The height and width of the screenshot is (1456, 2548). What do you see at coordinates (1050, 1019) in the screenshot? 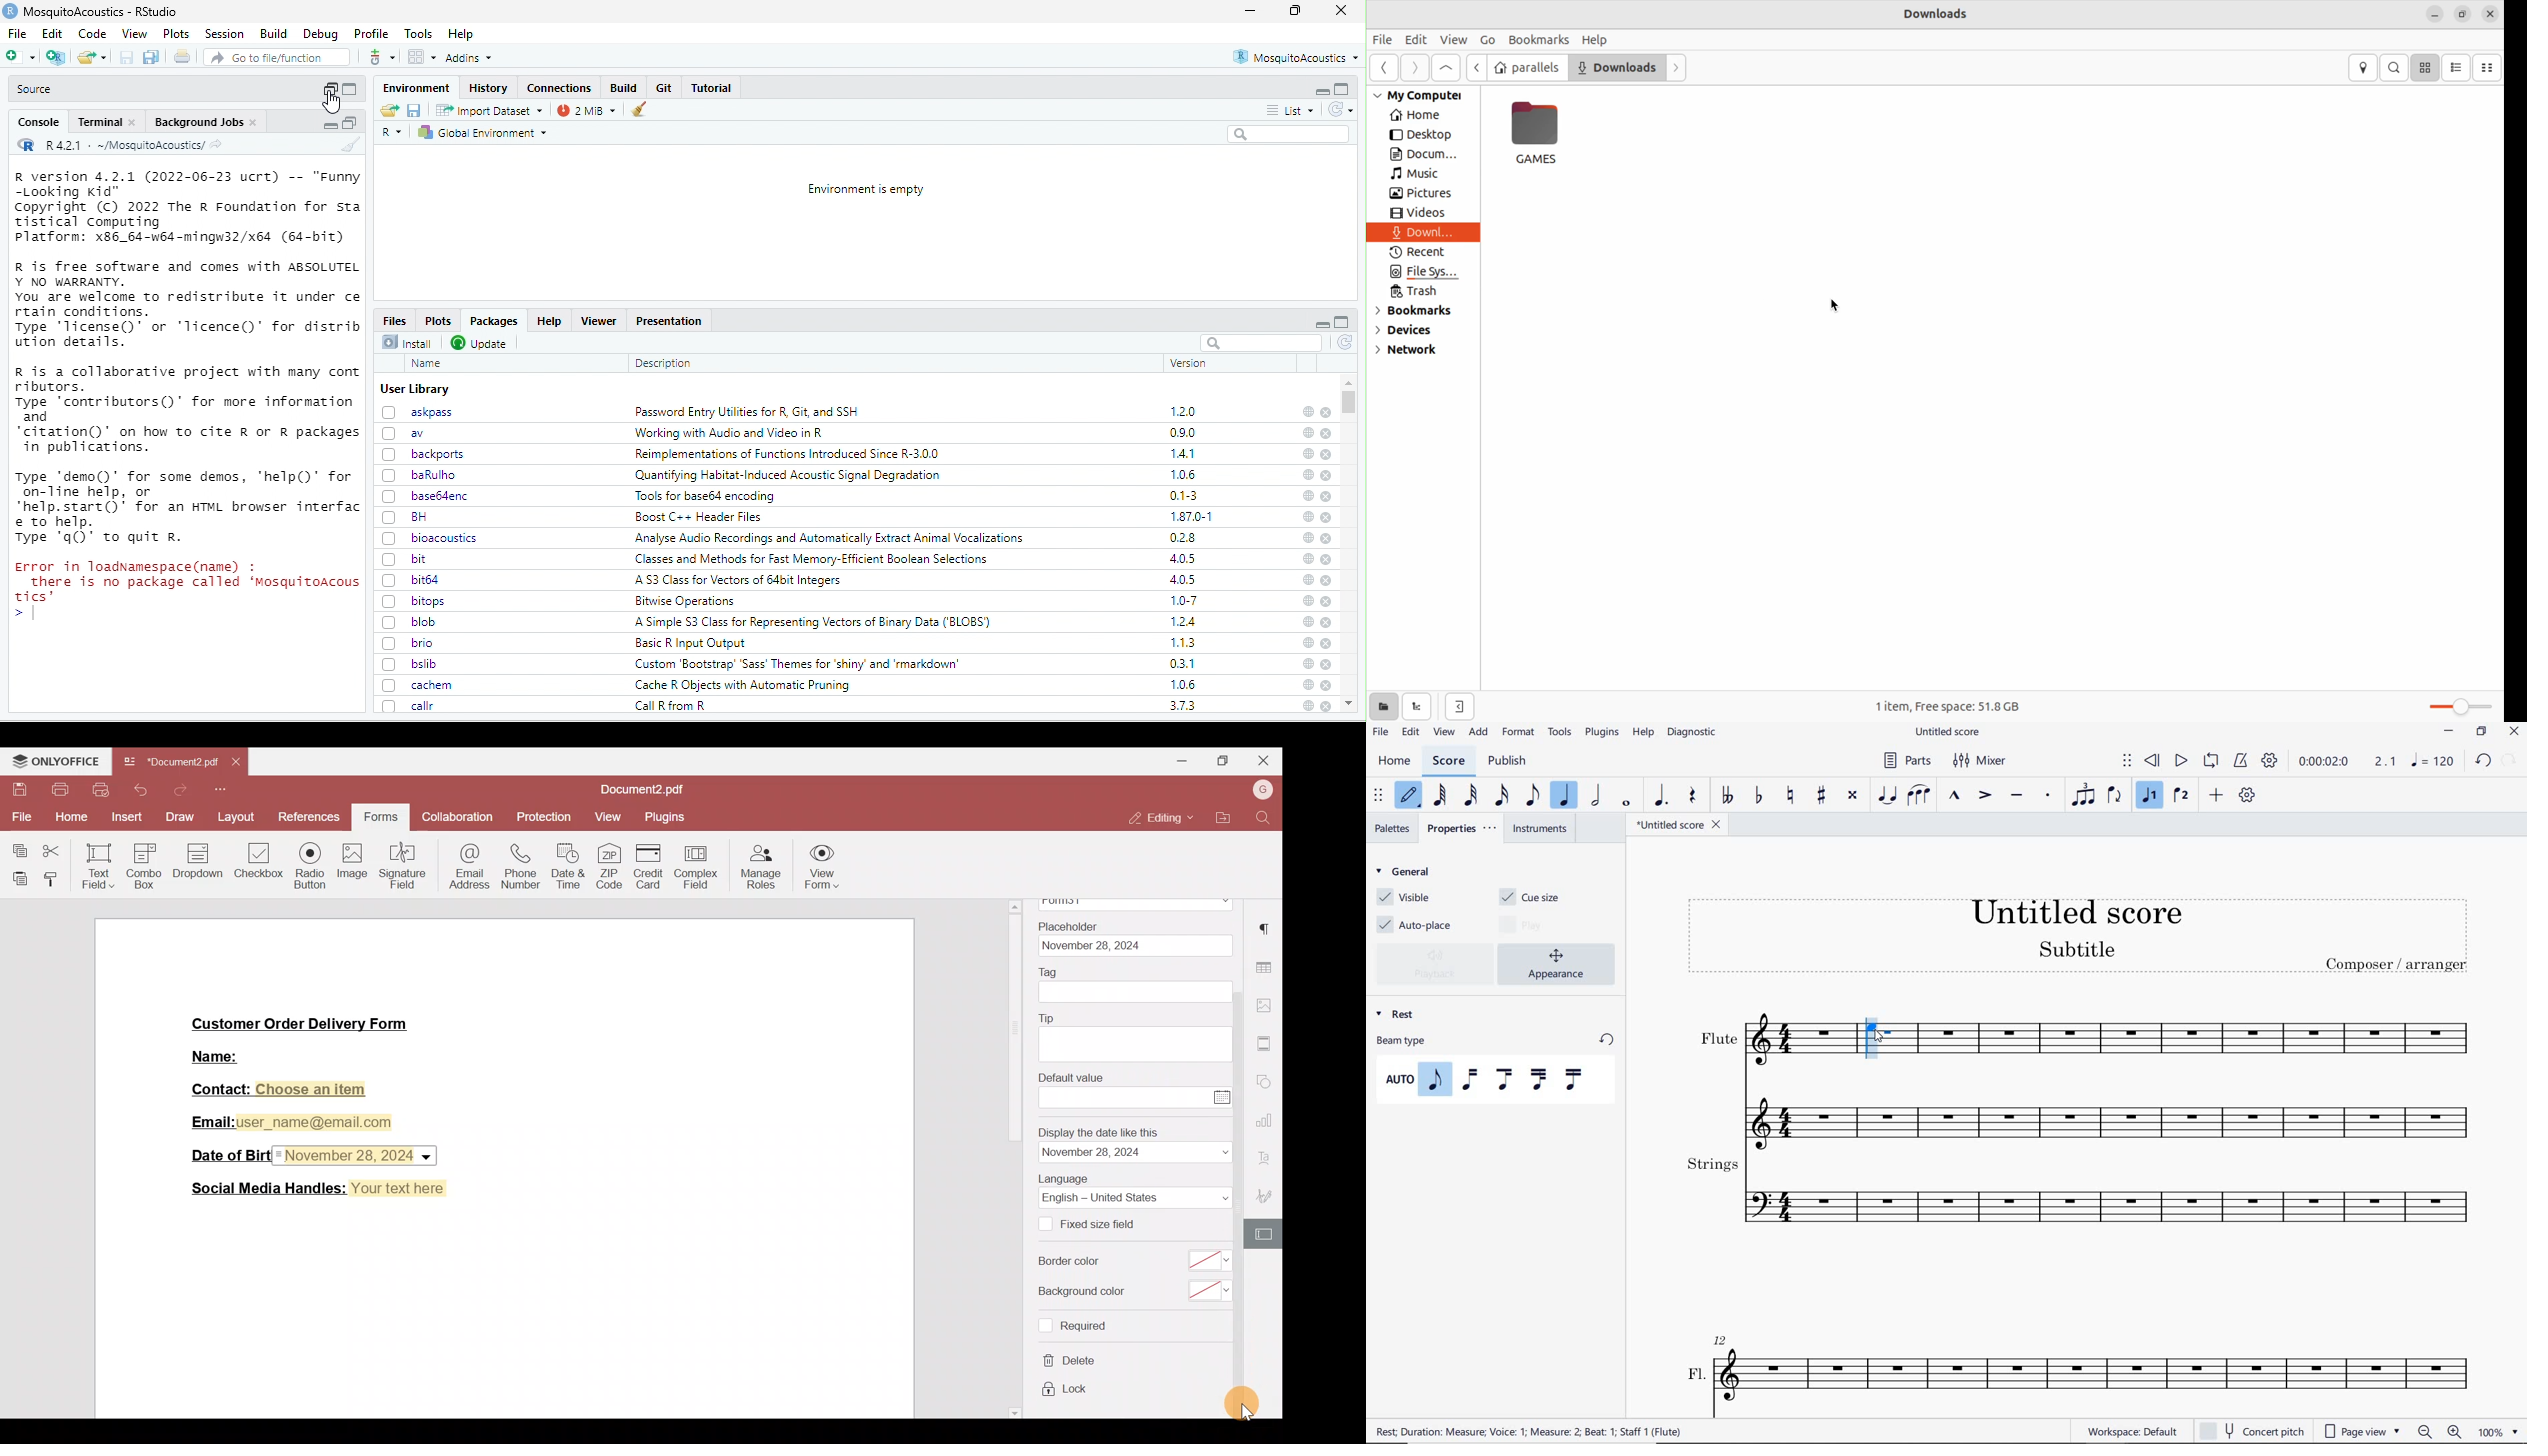
I see `Tip` at bounding box center [1050, 1019].